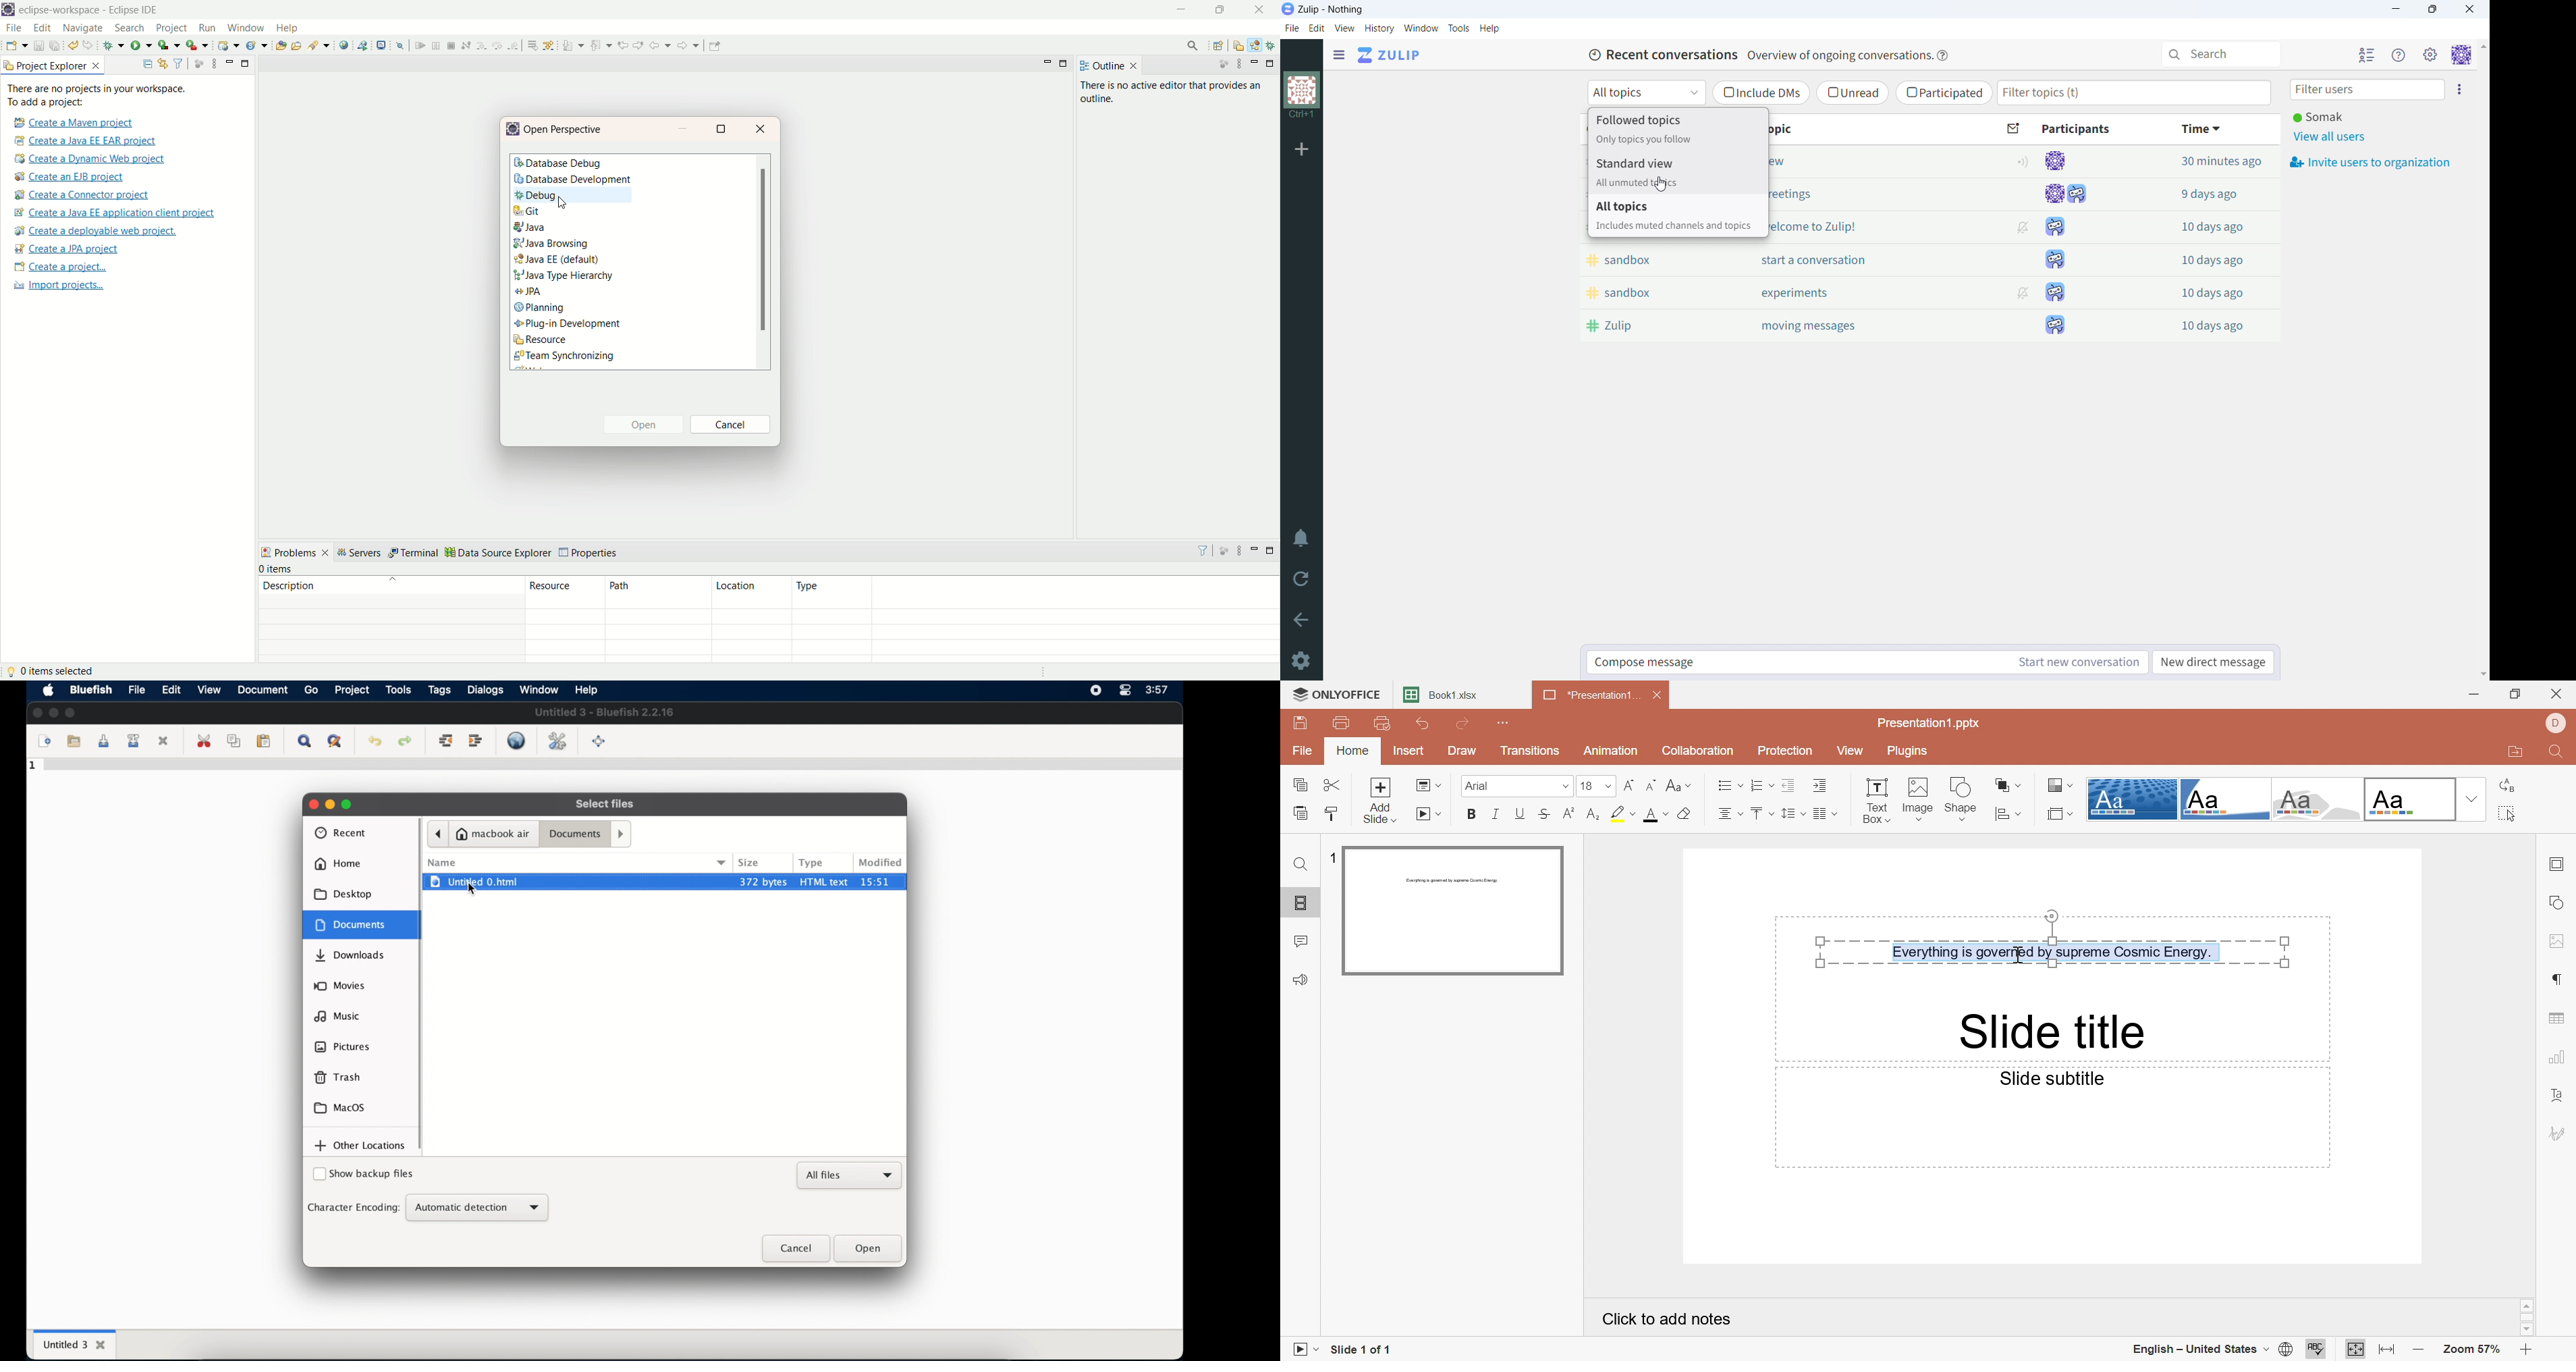 Image resolution: width=2576 pixels, height=1372 pixels. Describe the element at coordinates (37, 45) in the screenshot. I see `save` at that location.